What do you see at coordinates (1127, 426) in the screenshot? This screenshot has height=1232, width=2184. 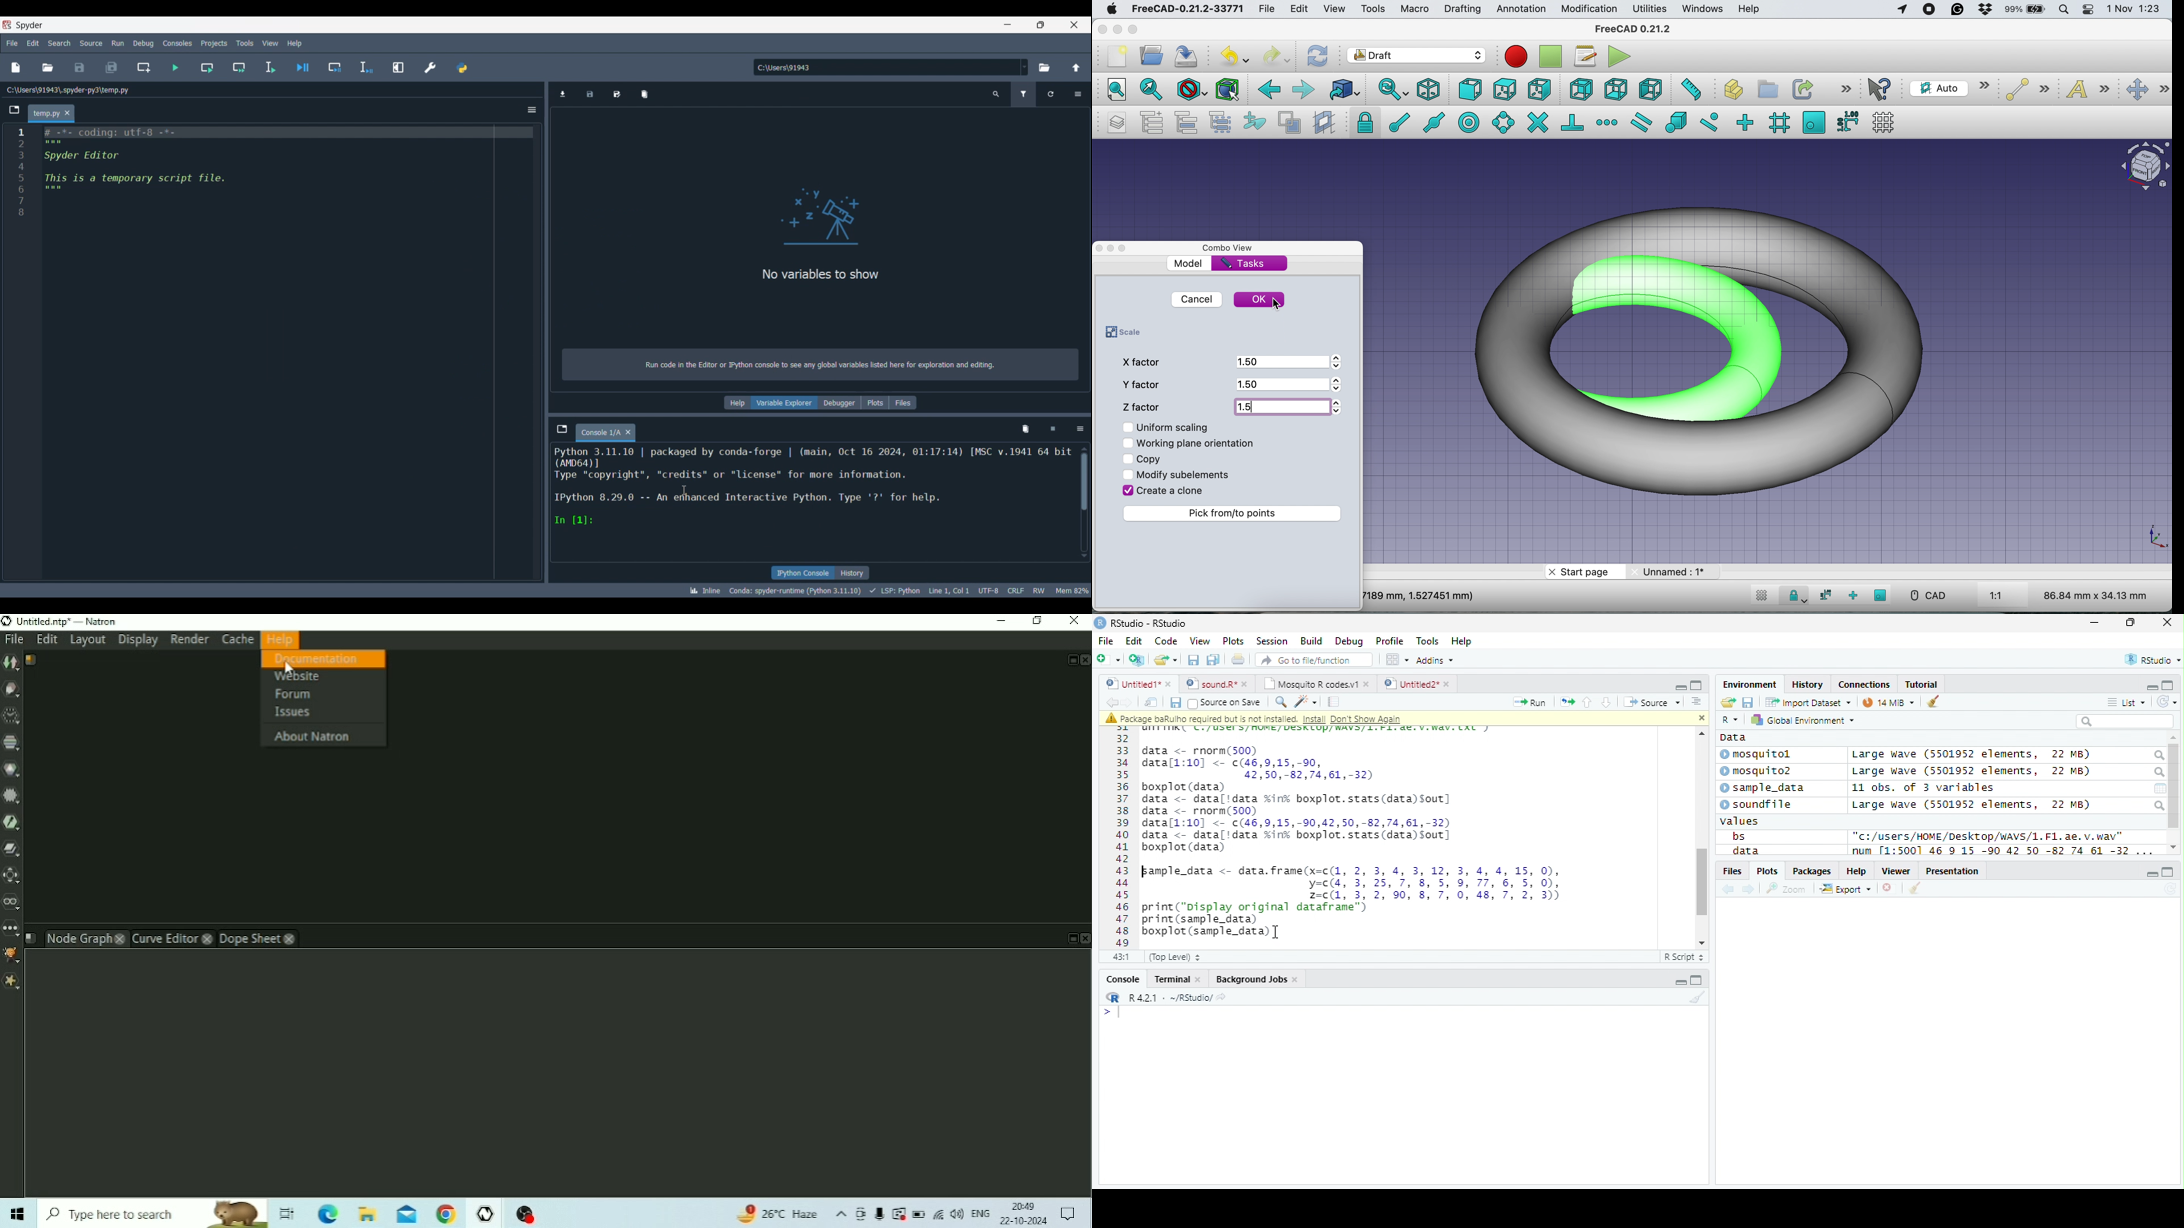 I see `Checkbox` at bounding box center [1127, 426].